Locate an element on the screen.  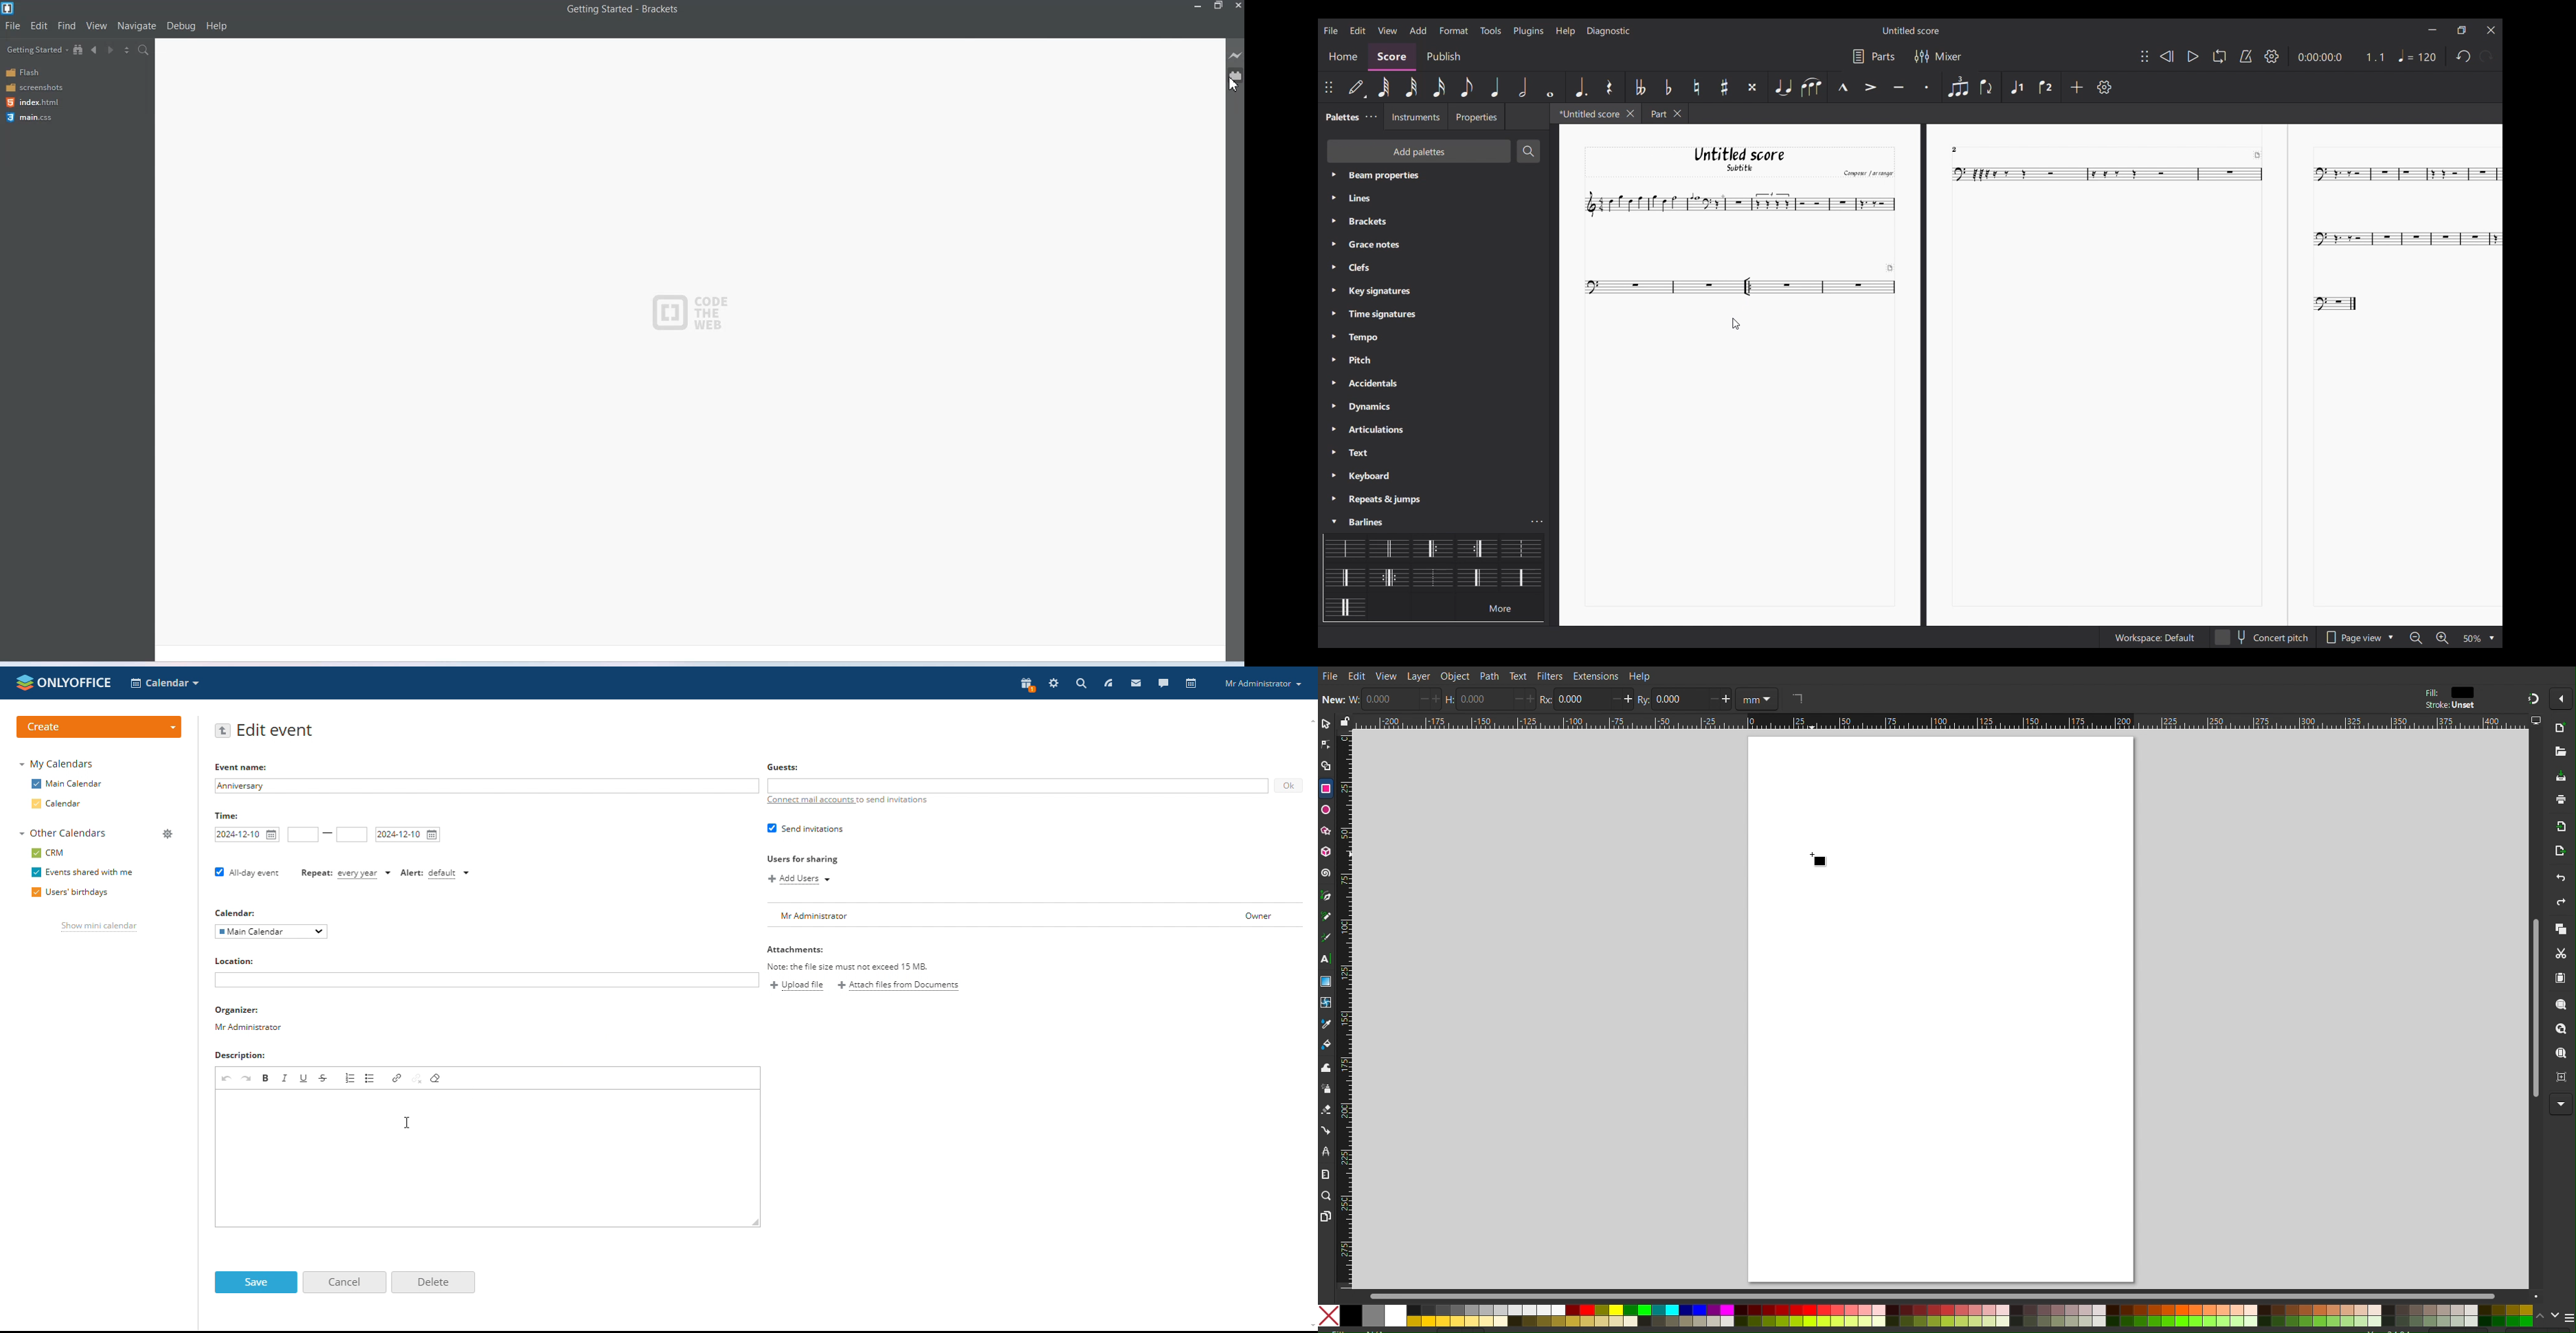
Text Tool is located at coordinates (1326, 959).